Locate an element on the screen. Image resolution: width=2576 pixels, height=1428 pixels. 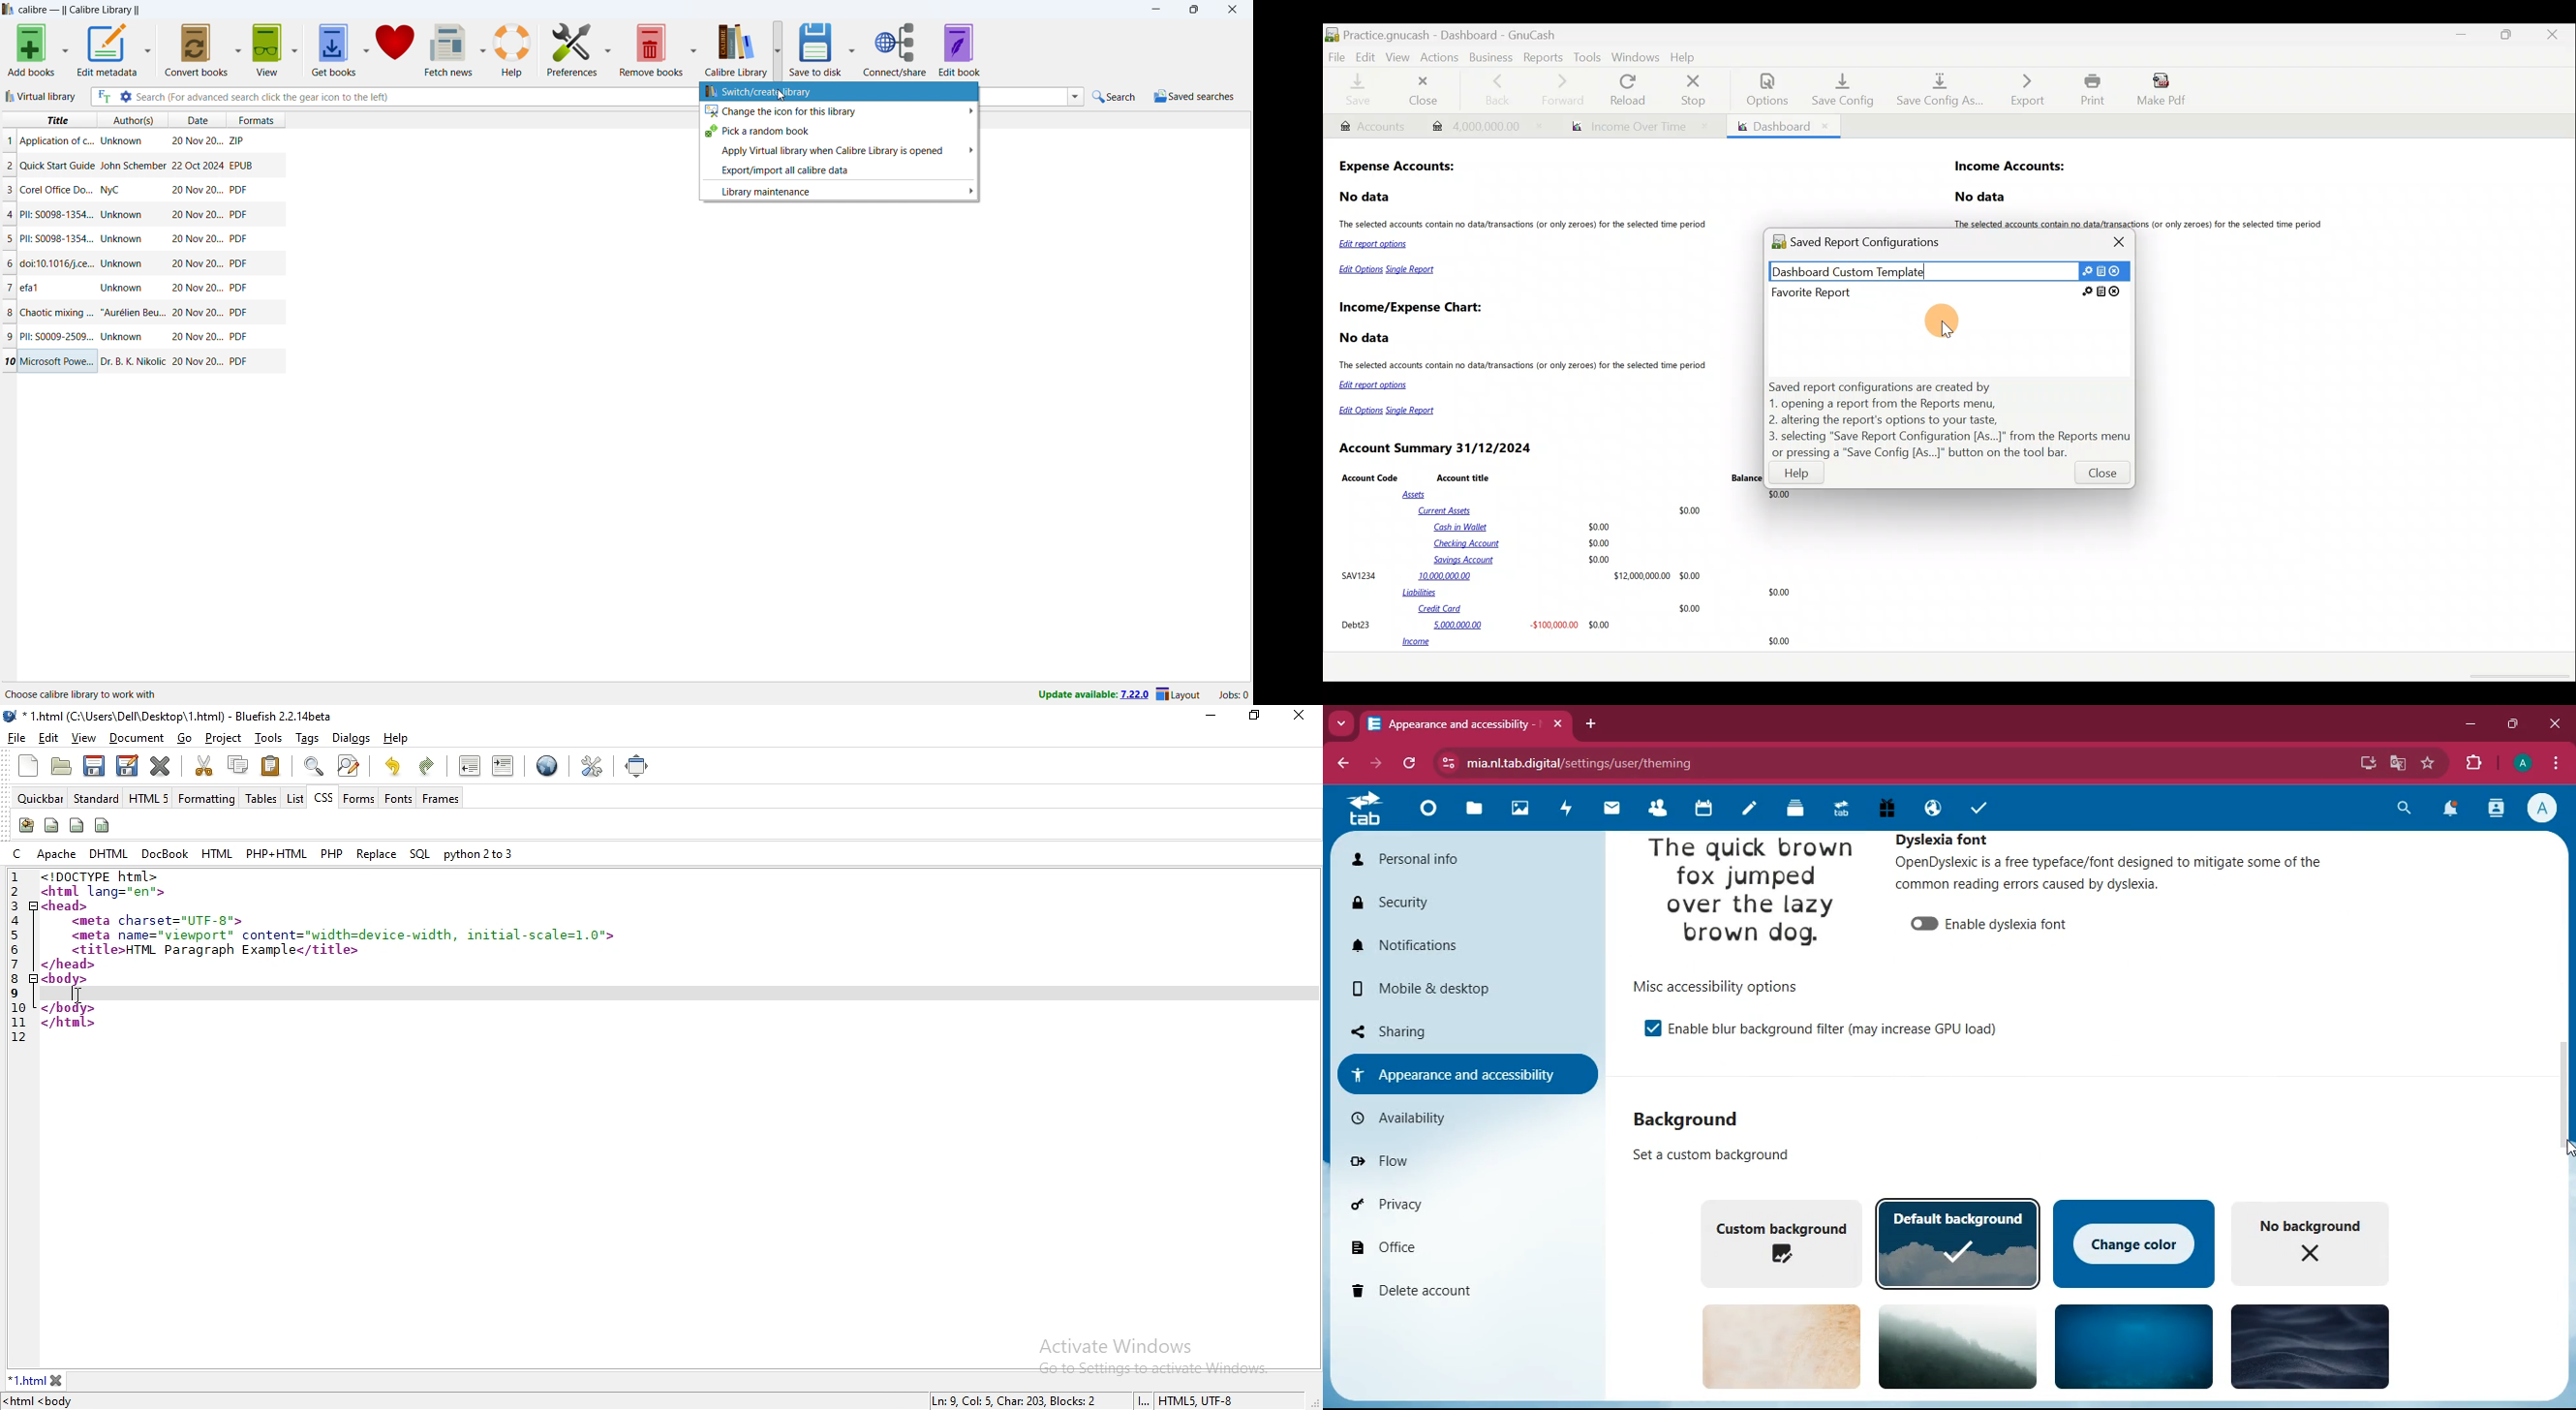
Author is located at coordinates (120, 142).